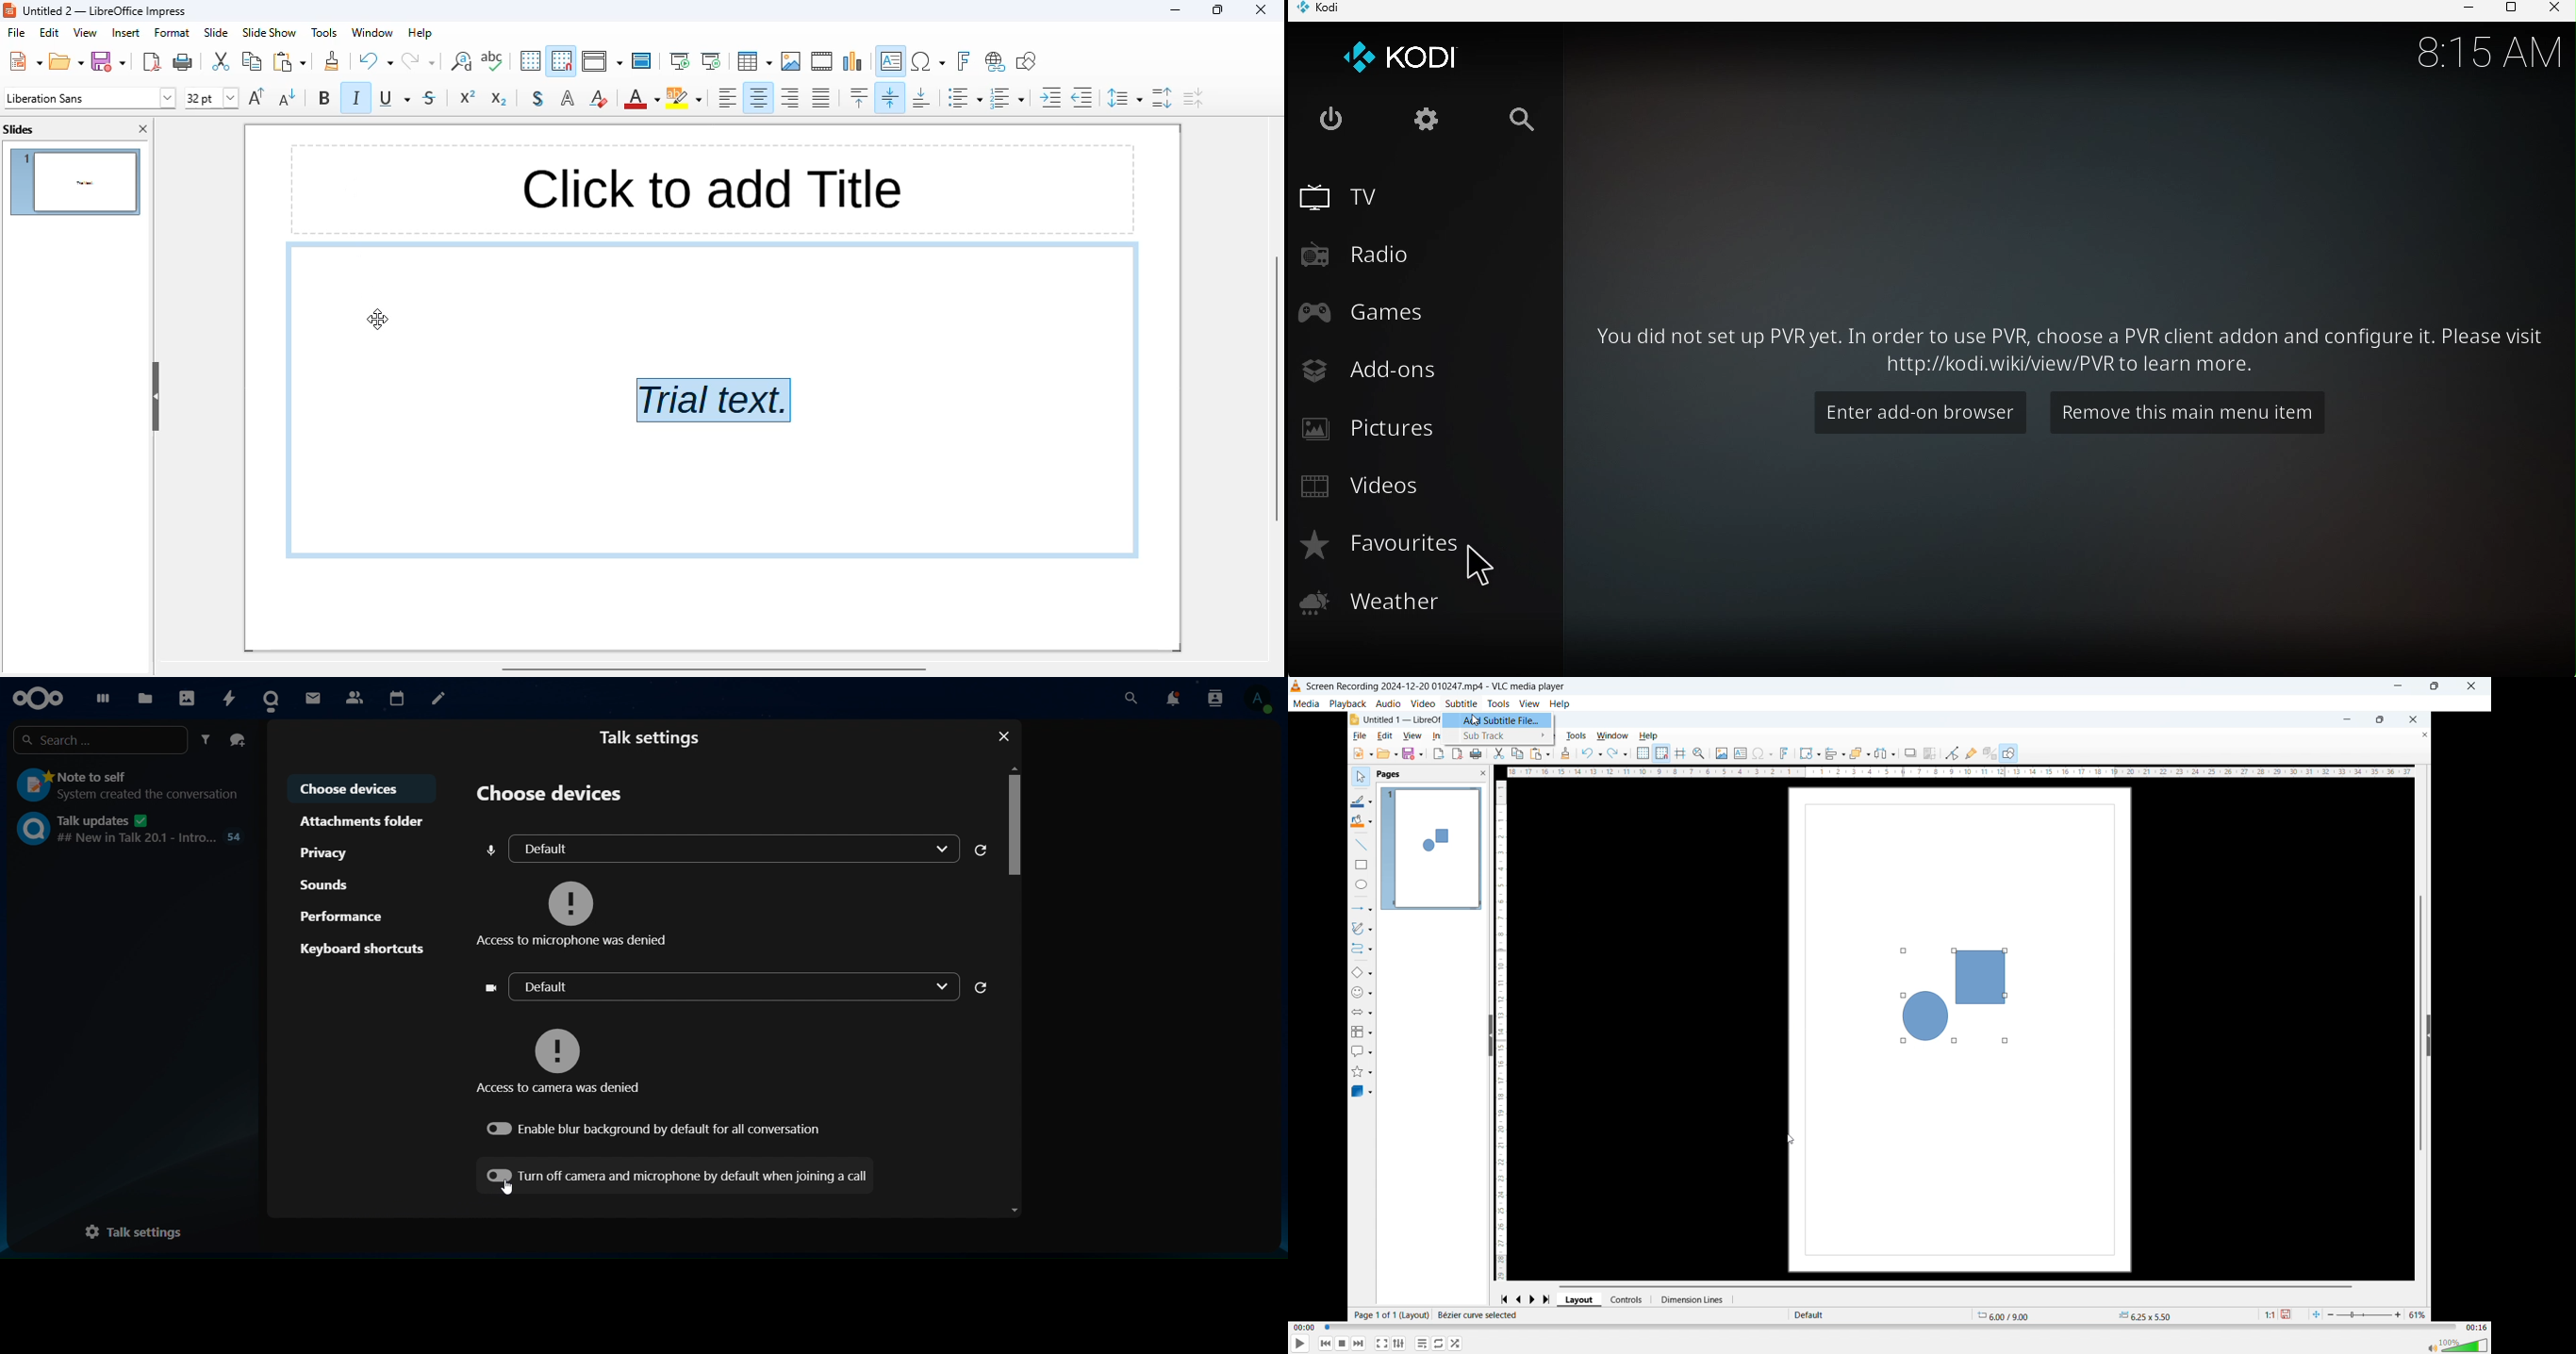 Image resolution: width=2576 pixels, height=1372 pixels. Describe the element at coordinates (1411, 310) in the screenshot. I see `Games` at that location.